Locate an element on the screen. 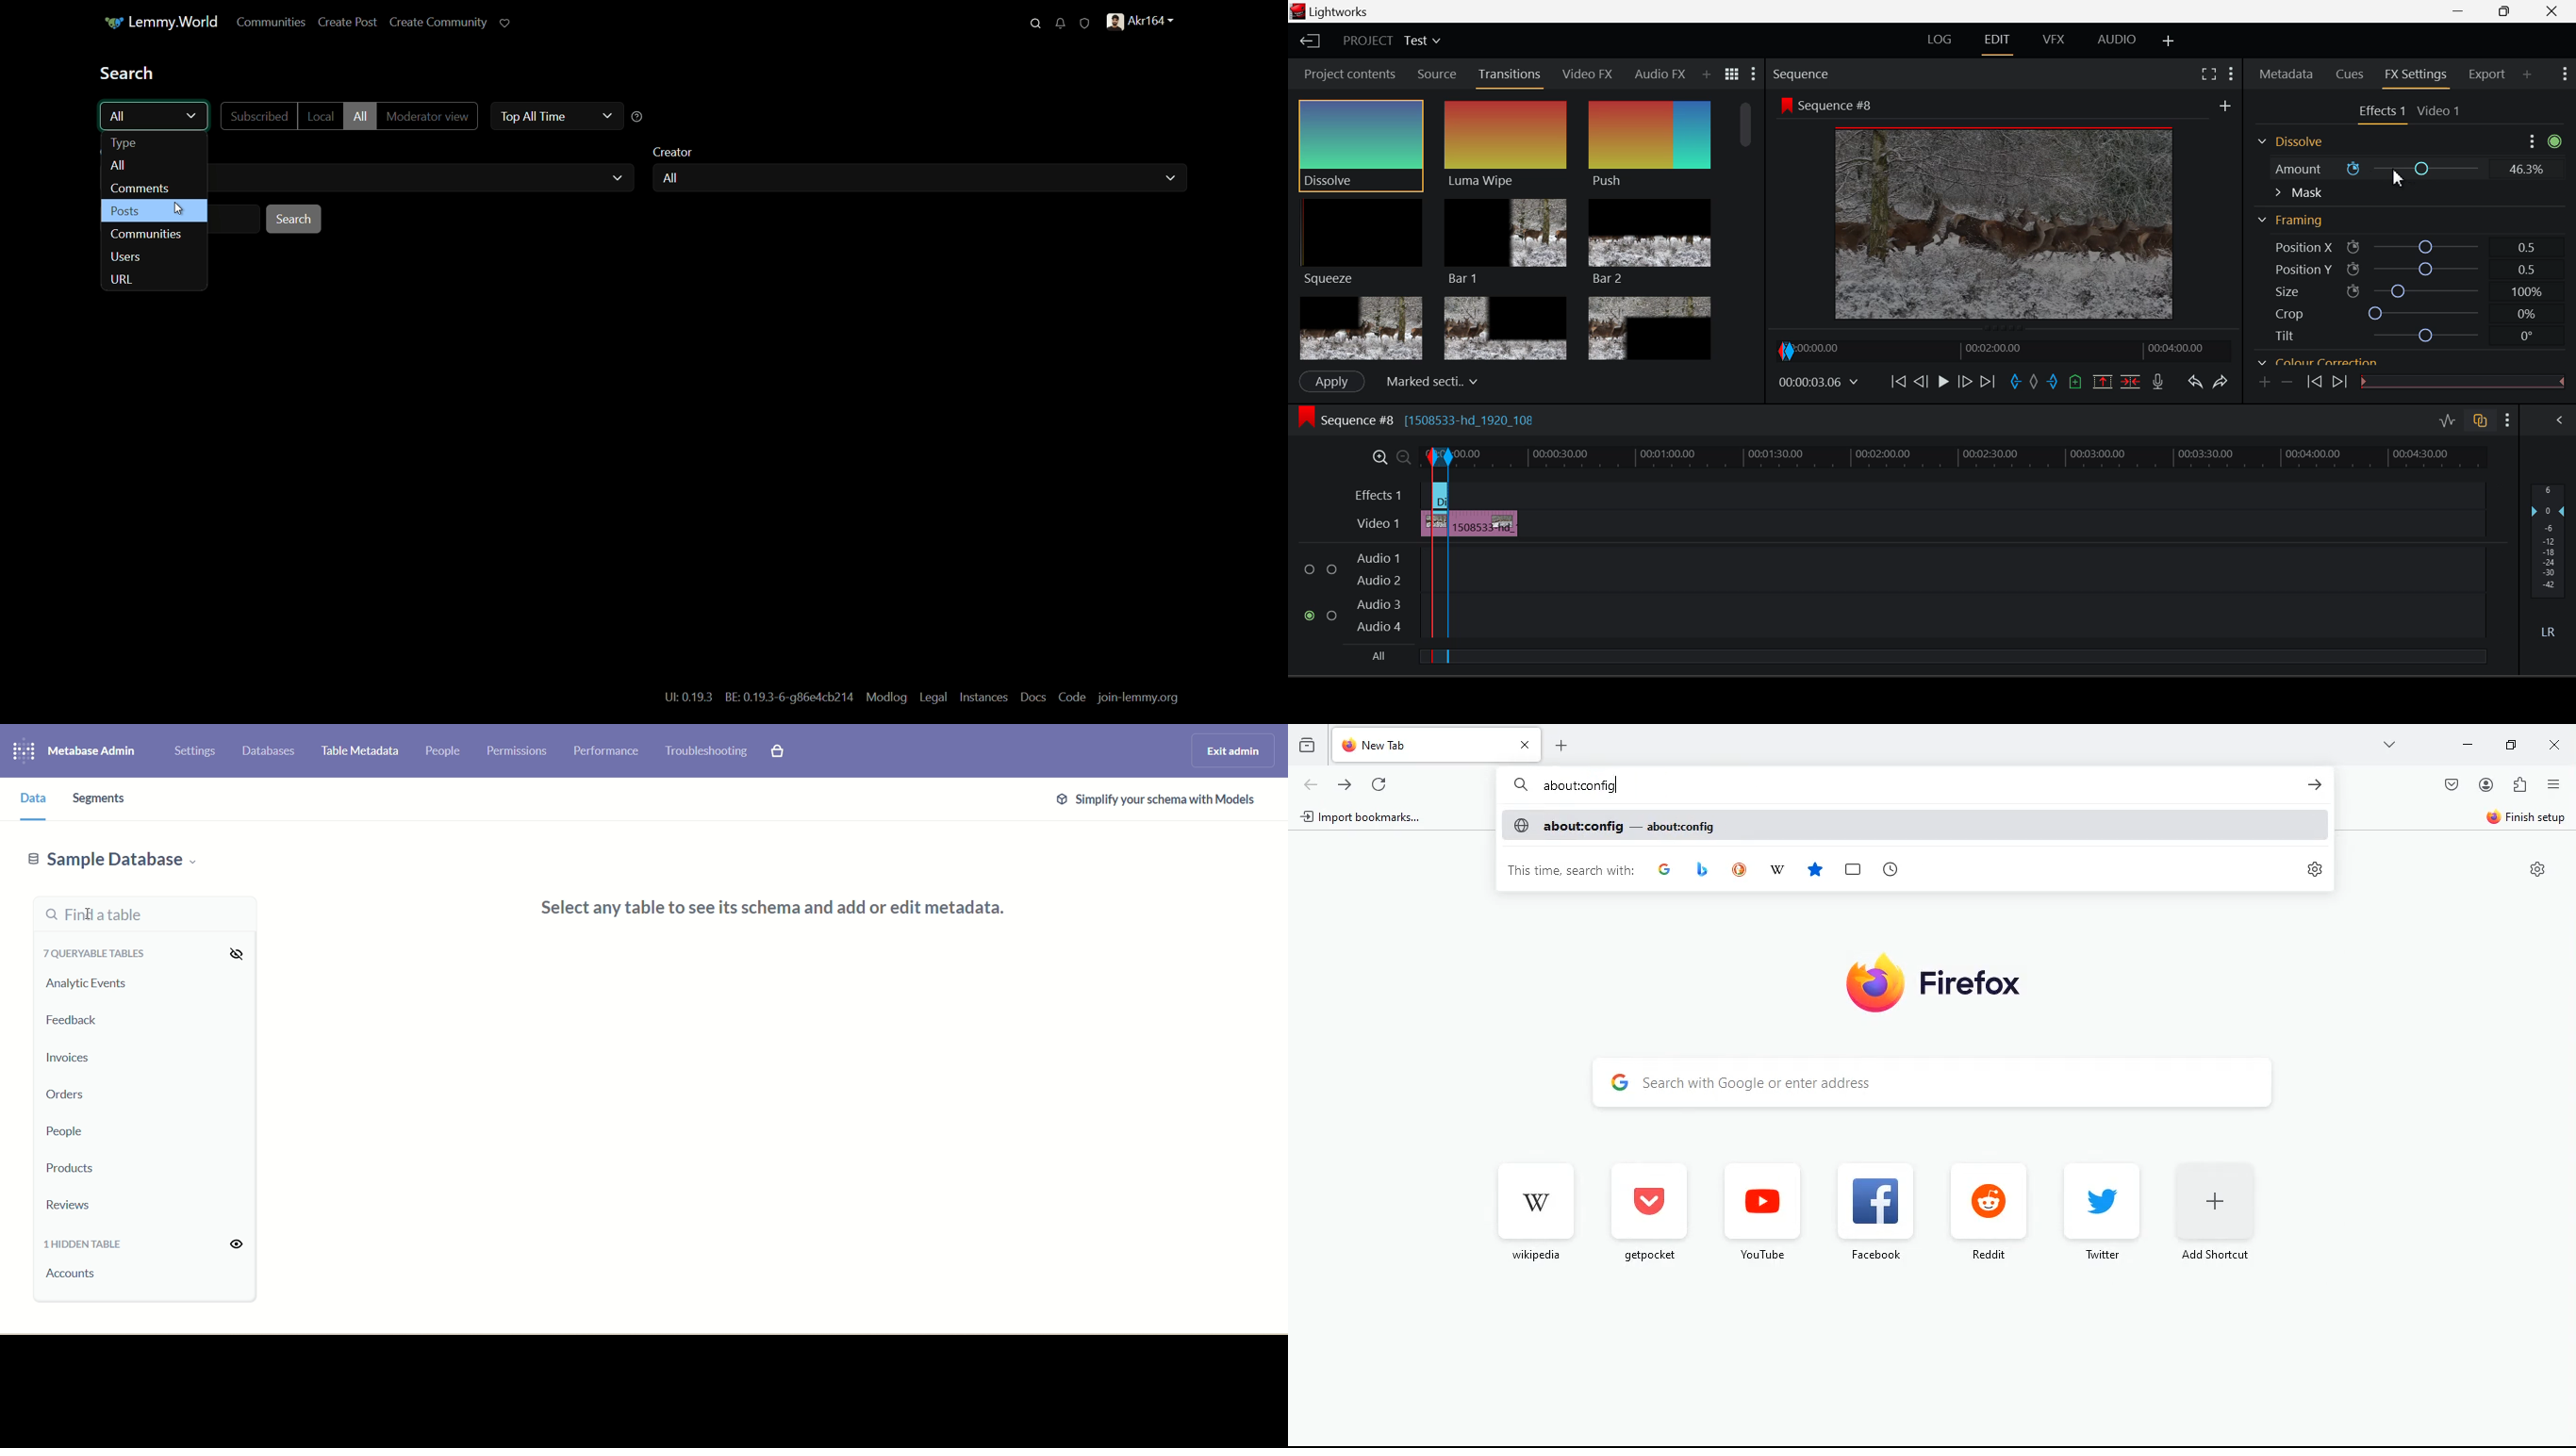 Image resolution: width=2576 pixels, height=1456 pixels. extentions is located at coordinates (2522, 785).